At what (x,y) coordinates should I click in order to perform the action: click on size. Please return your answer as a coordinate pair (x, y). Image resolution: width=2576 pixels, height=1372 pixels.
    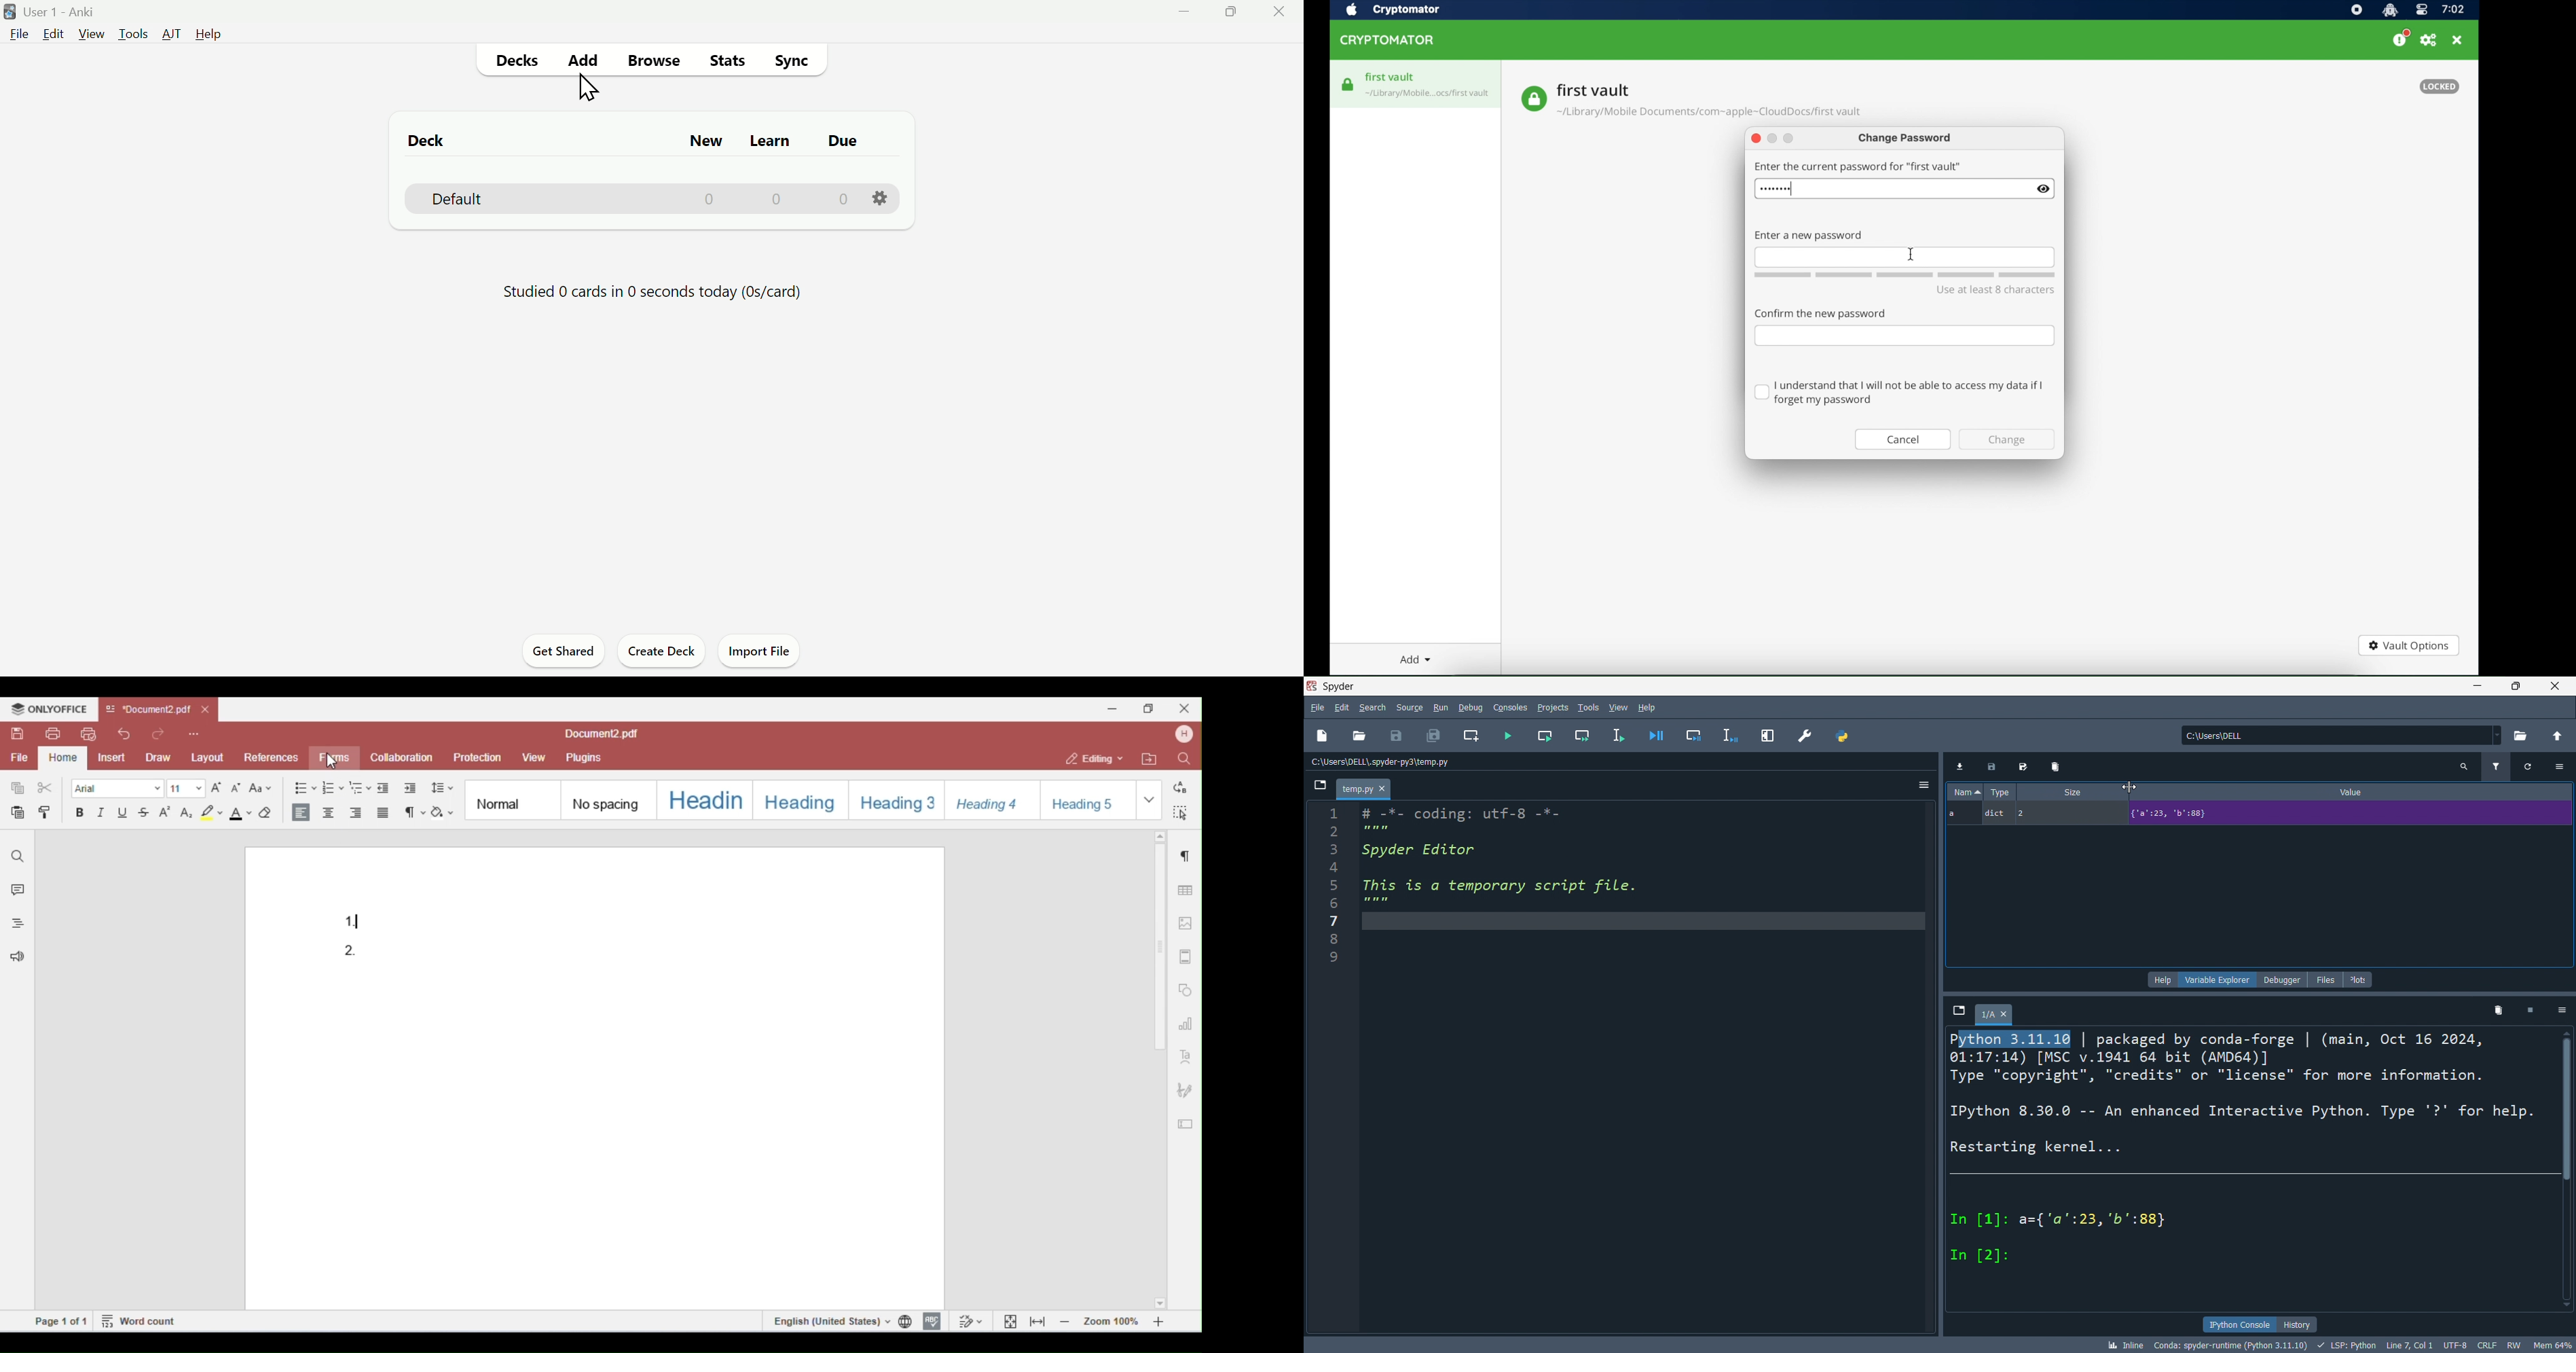
    Looking at the image, I should click on (2069, 793).